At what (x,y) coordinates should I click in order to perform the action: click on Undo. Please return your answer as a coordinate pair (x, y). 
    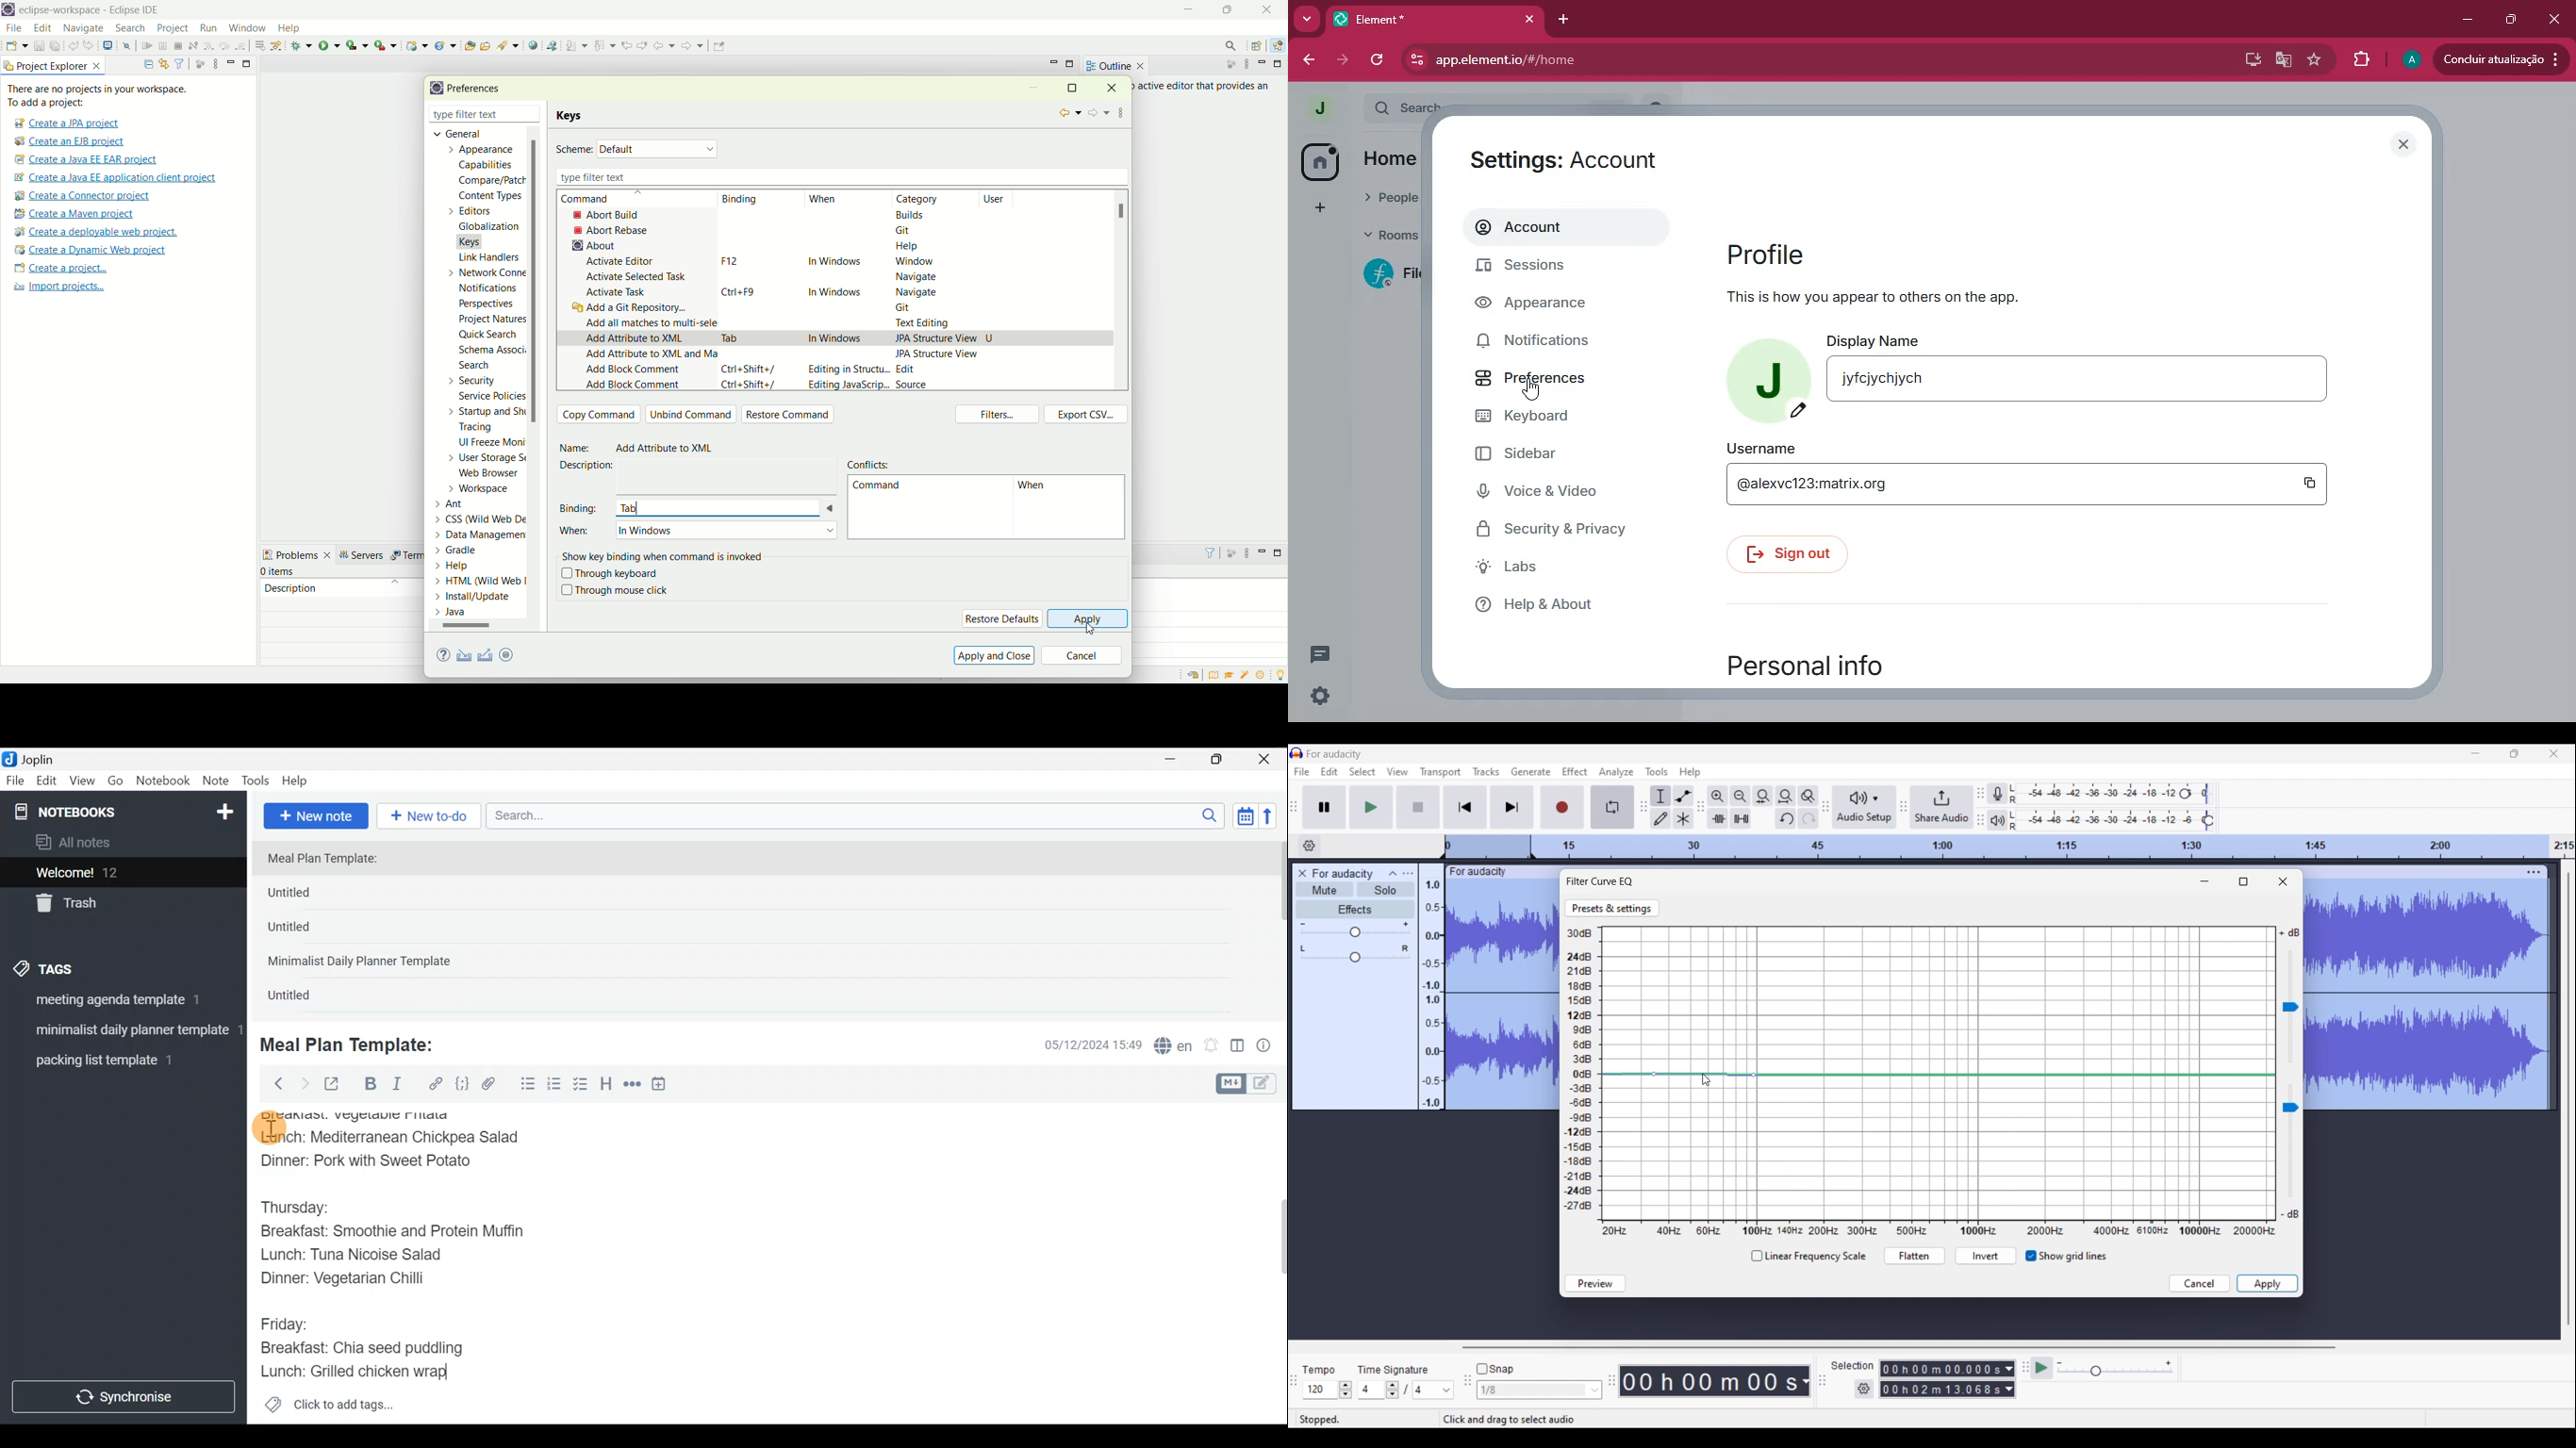
    Looking at the image, I should click on (1786, 818).